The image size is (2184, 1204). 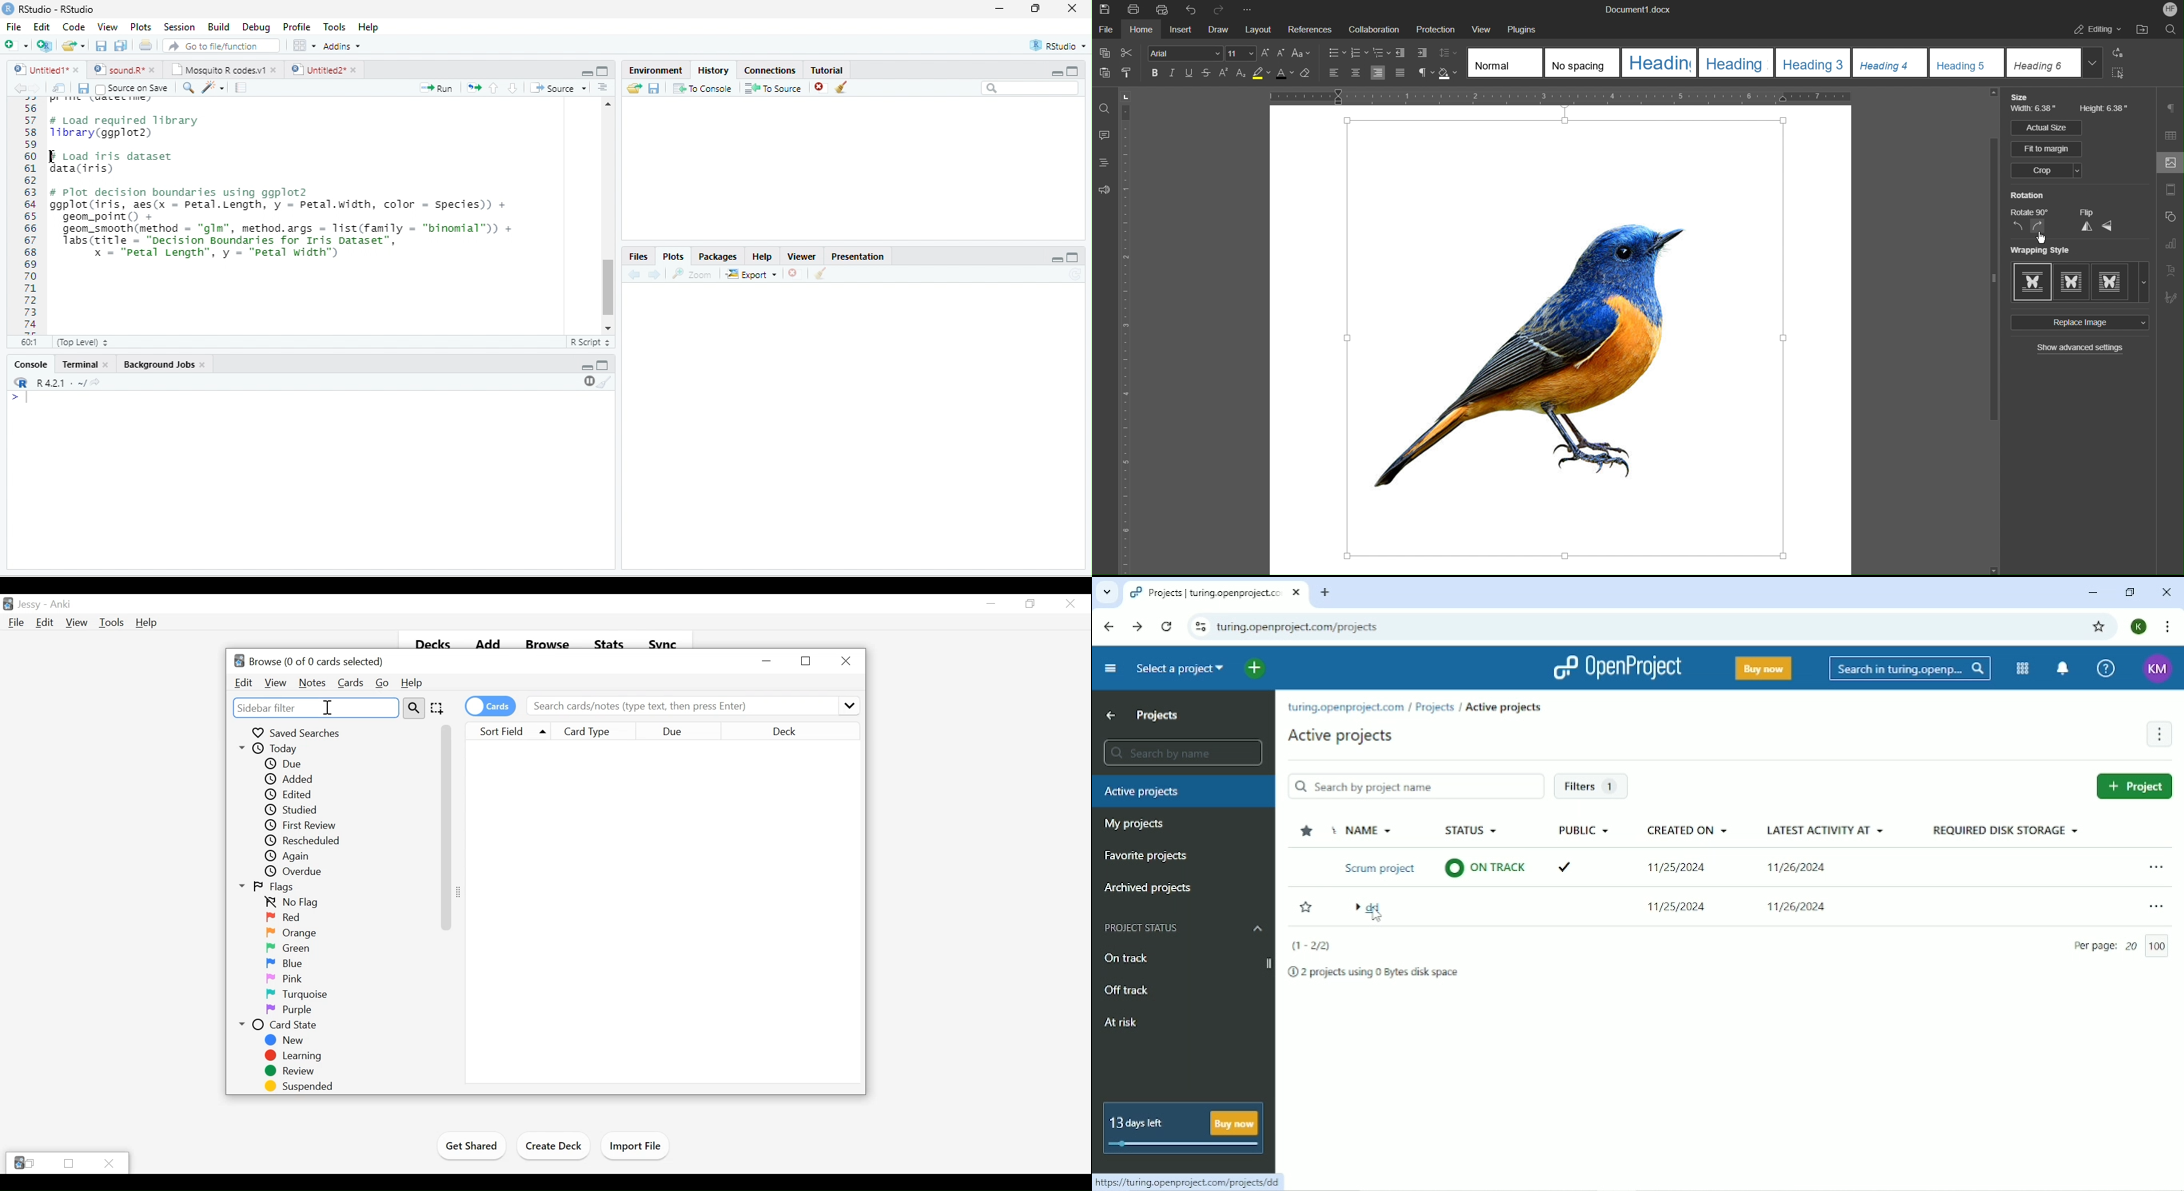 I want to click on Open File Location, so click(x=2142, y=30).